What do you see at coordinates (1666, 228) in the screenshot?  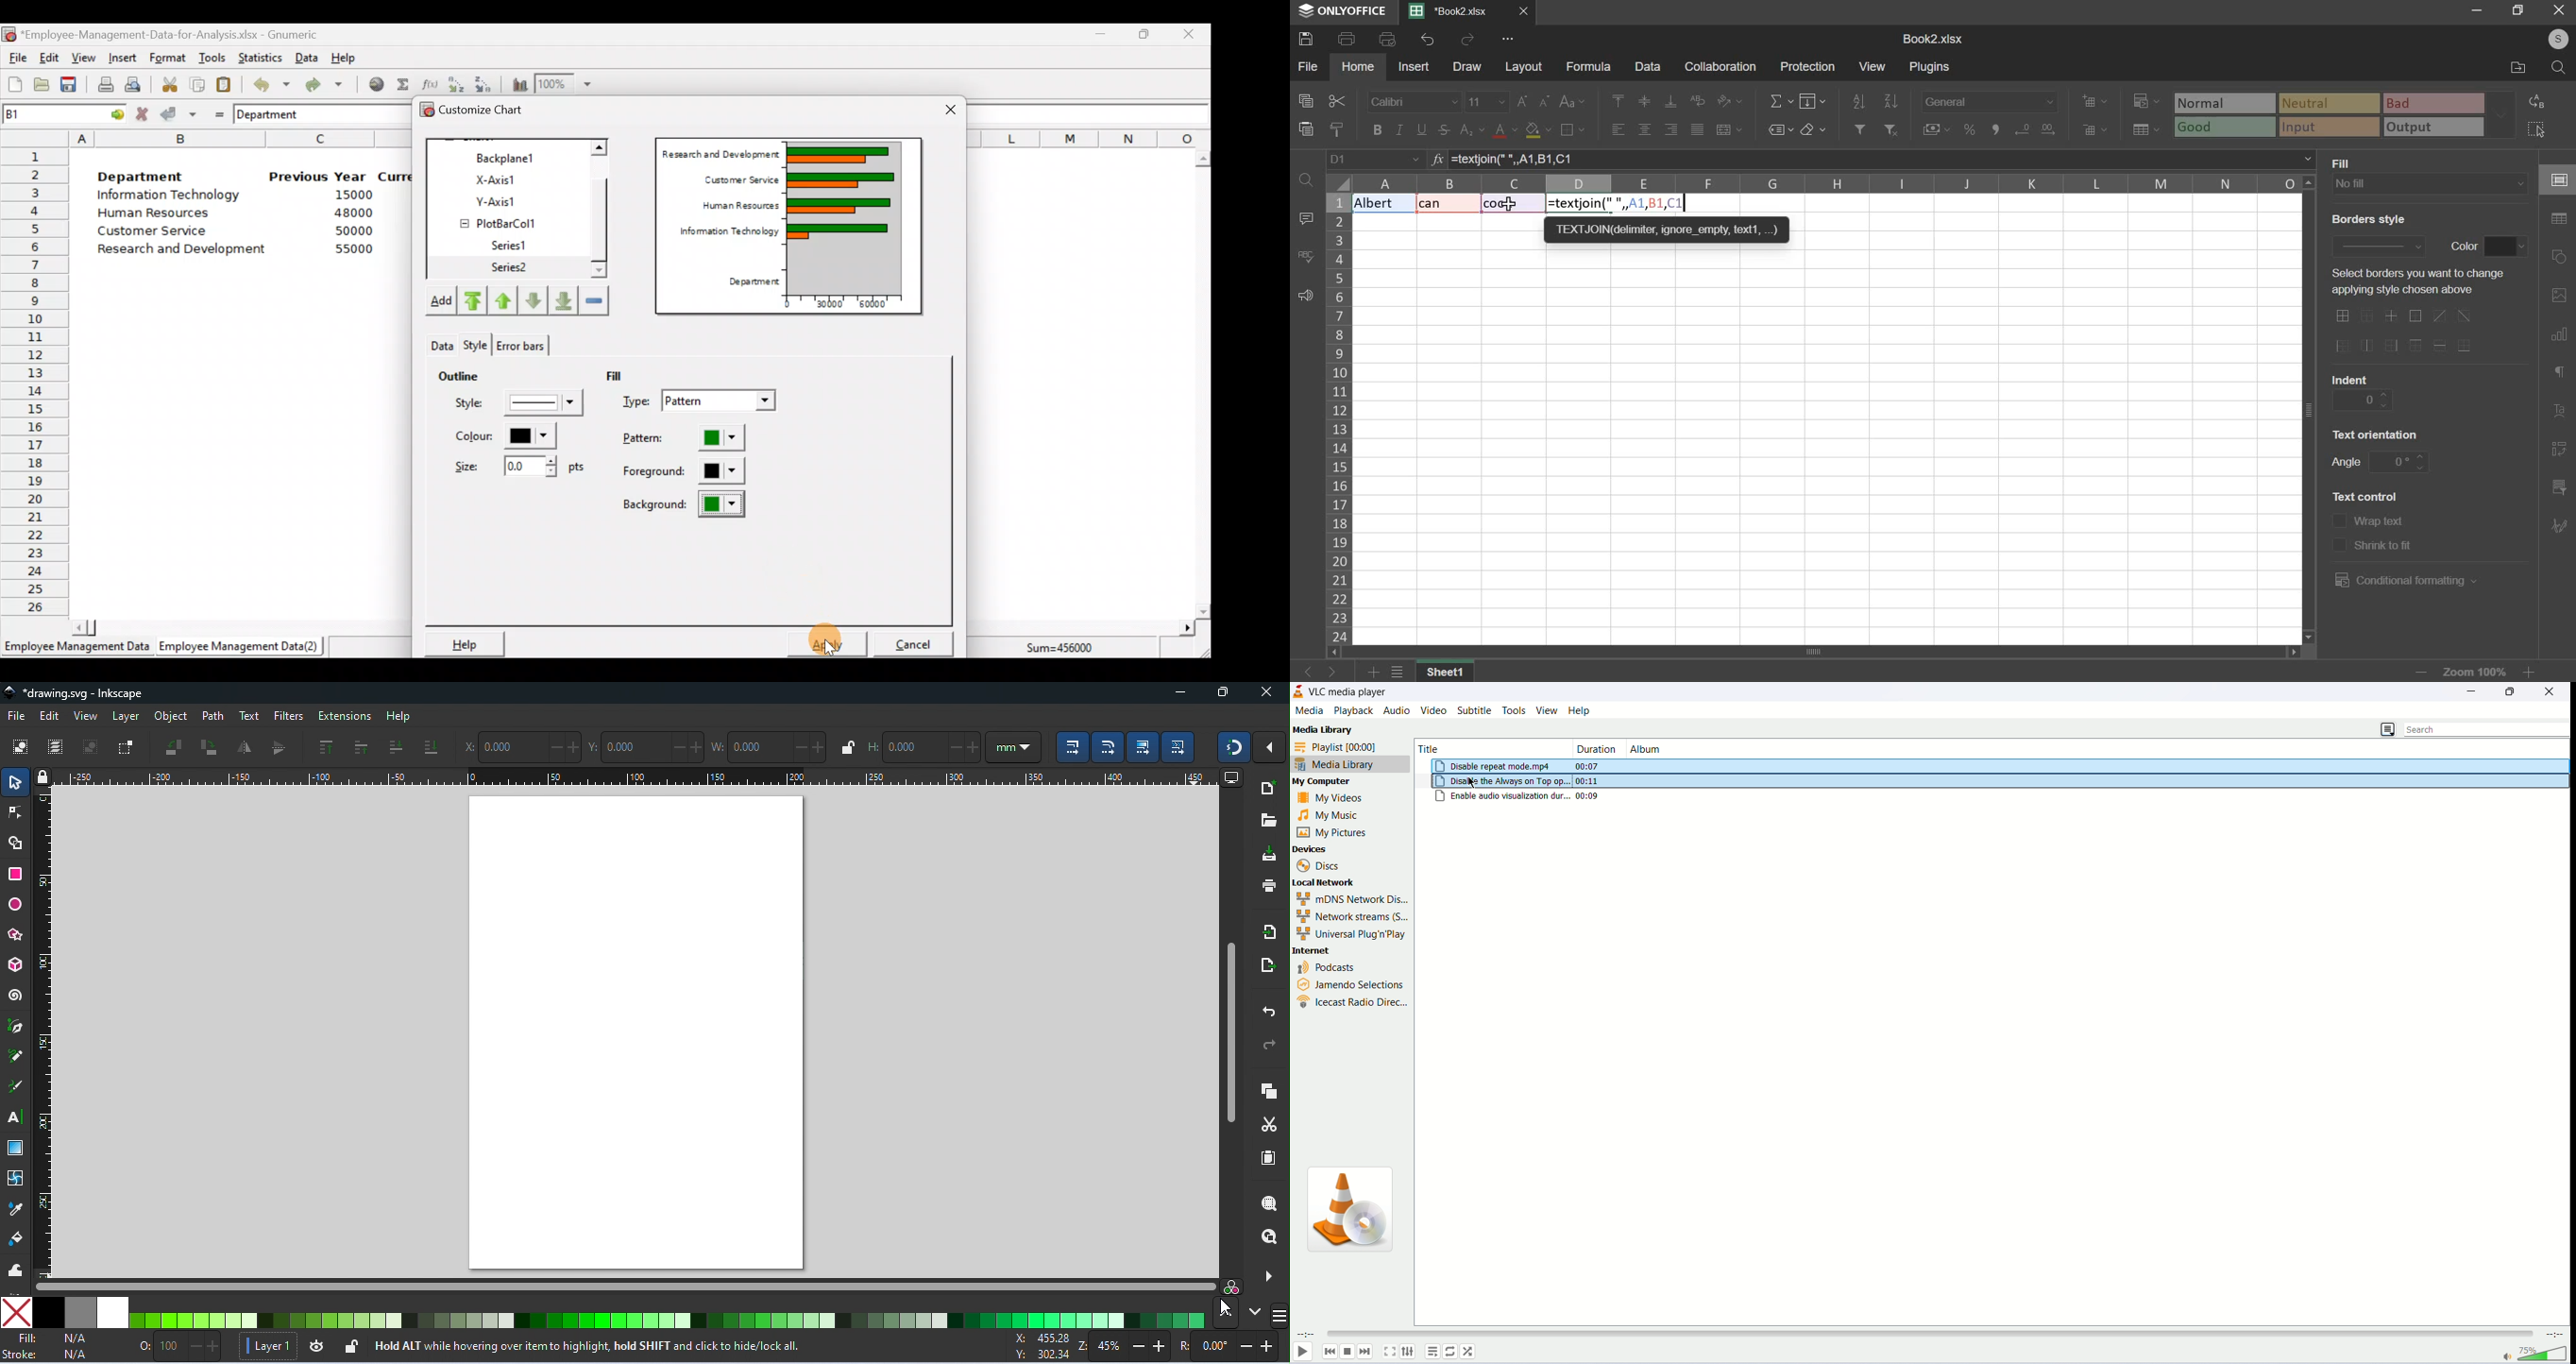 I see `TEXTJON deter, ignore empty text,` at bounding box center [1666, 228].